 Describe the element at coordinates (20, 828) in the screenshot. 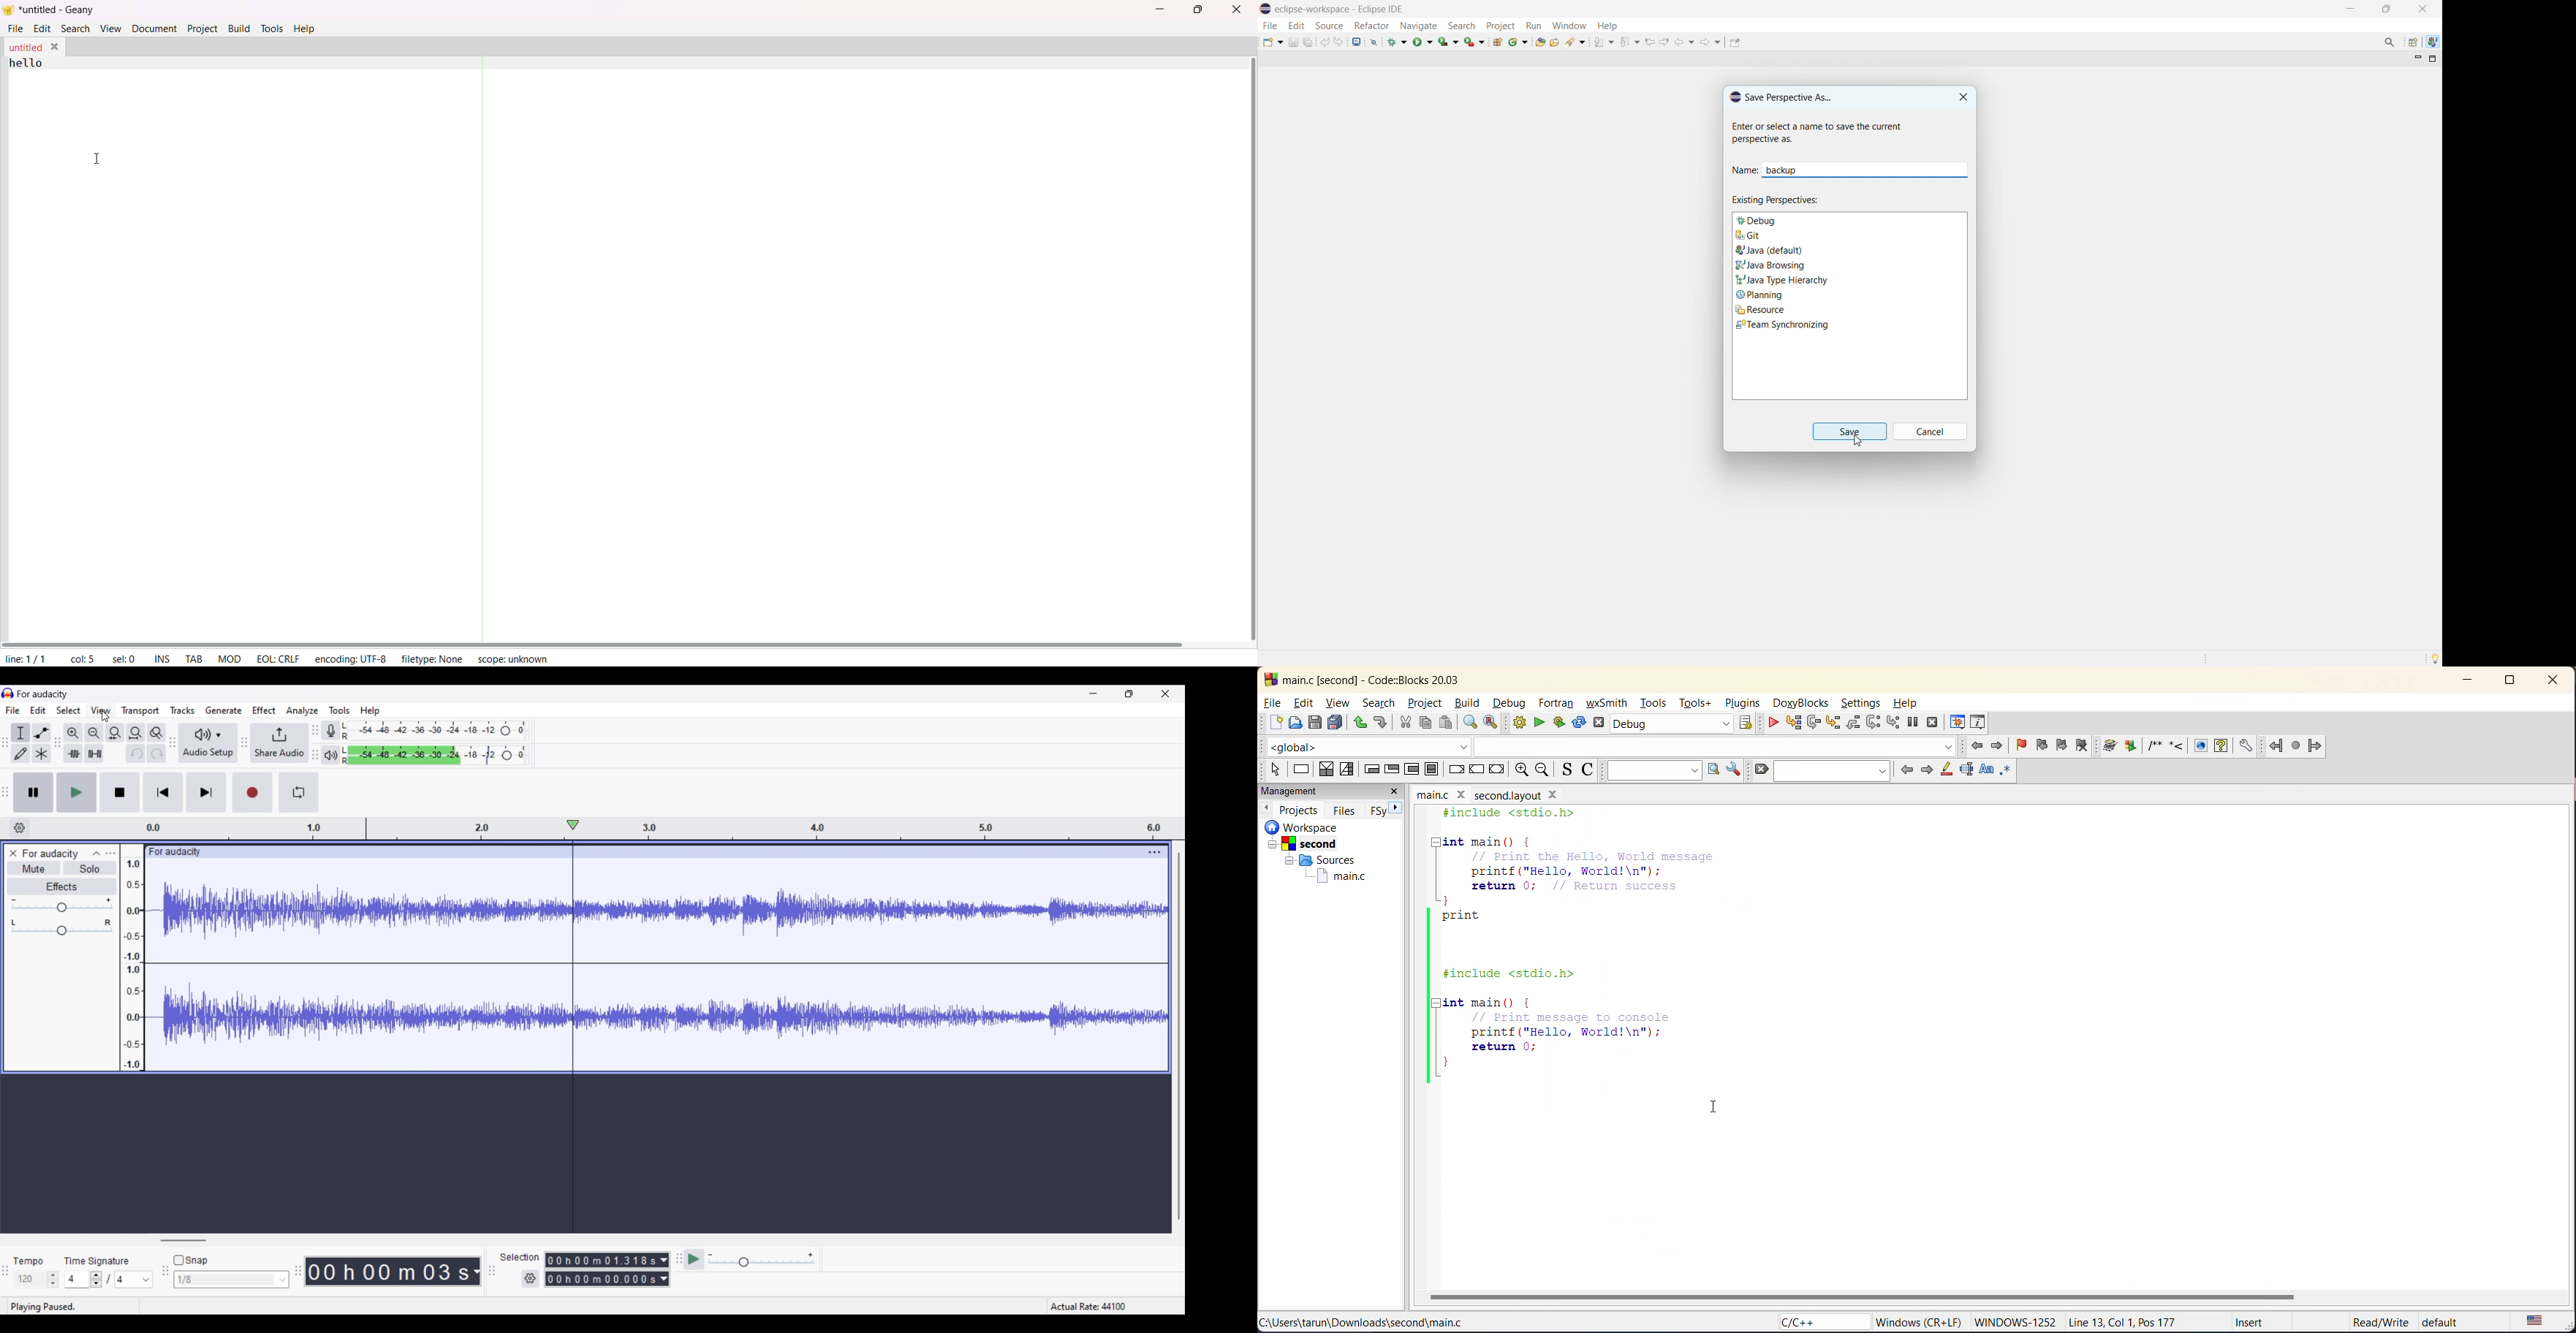

I see `Timeline settings` at that location.